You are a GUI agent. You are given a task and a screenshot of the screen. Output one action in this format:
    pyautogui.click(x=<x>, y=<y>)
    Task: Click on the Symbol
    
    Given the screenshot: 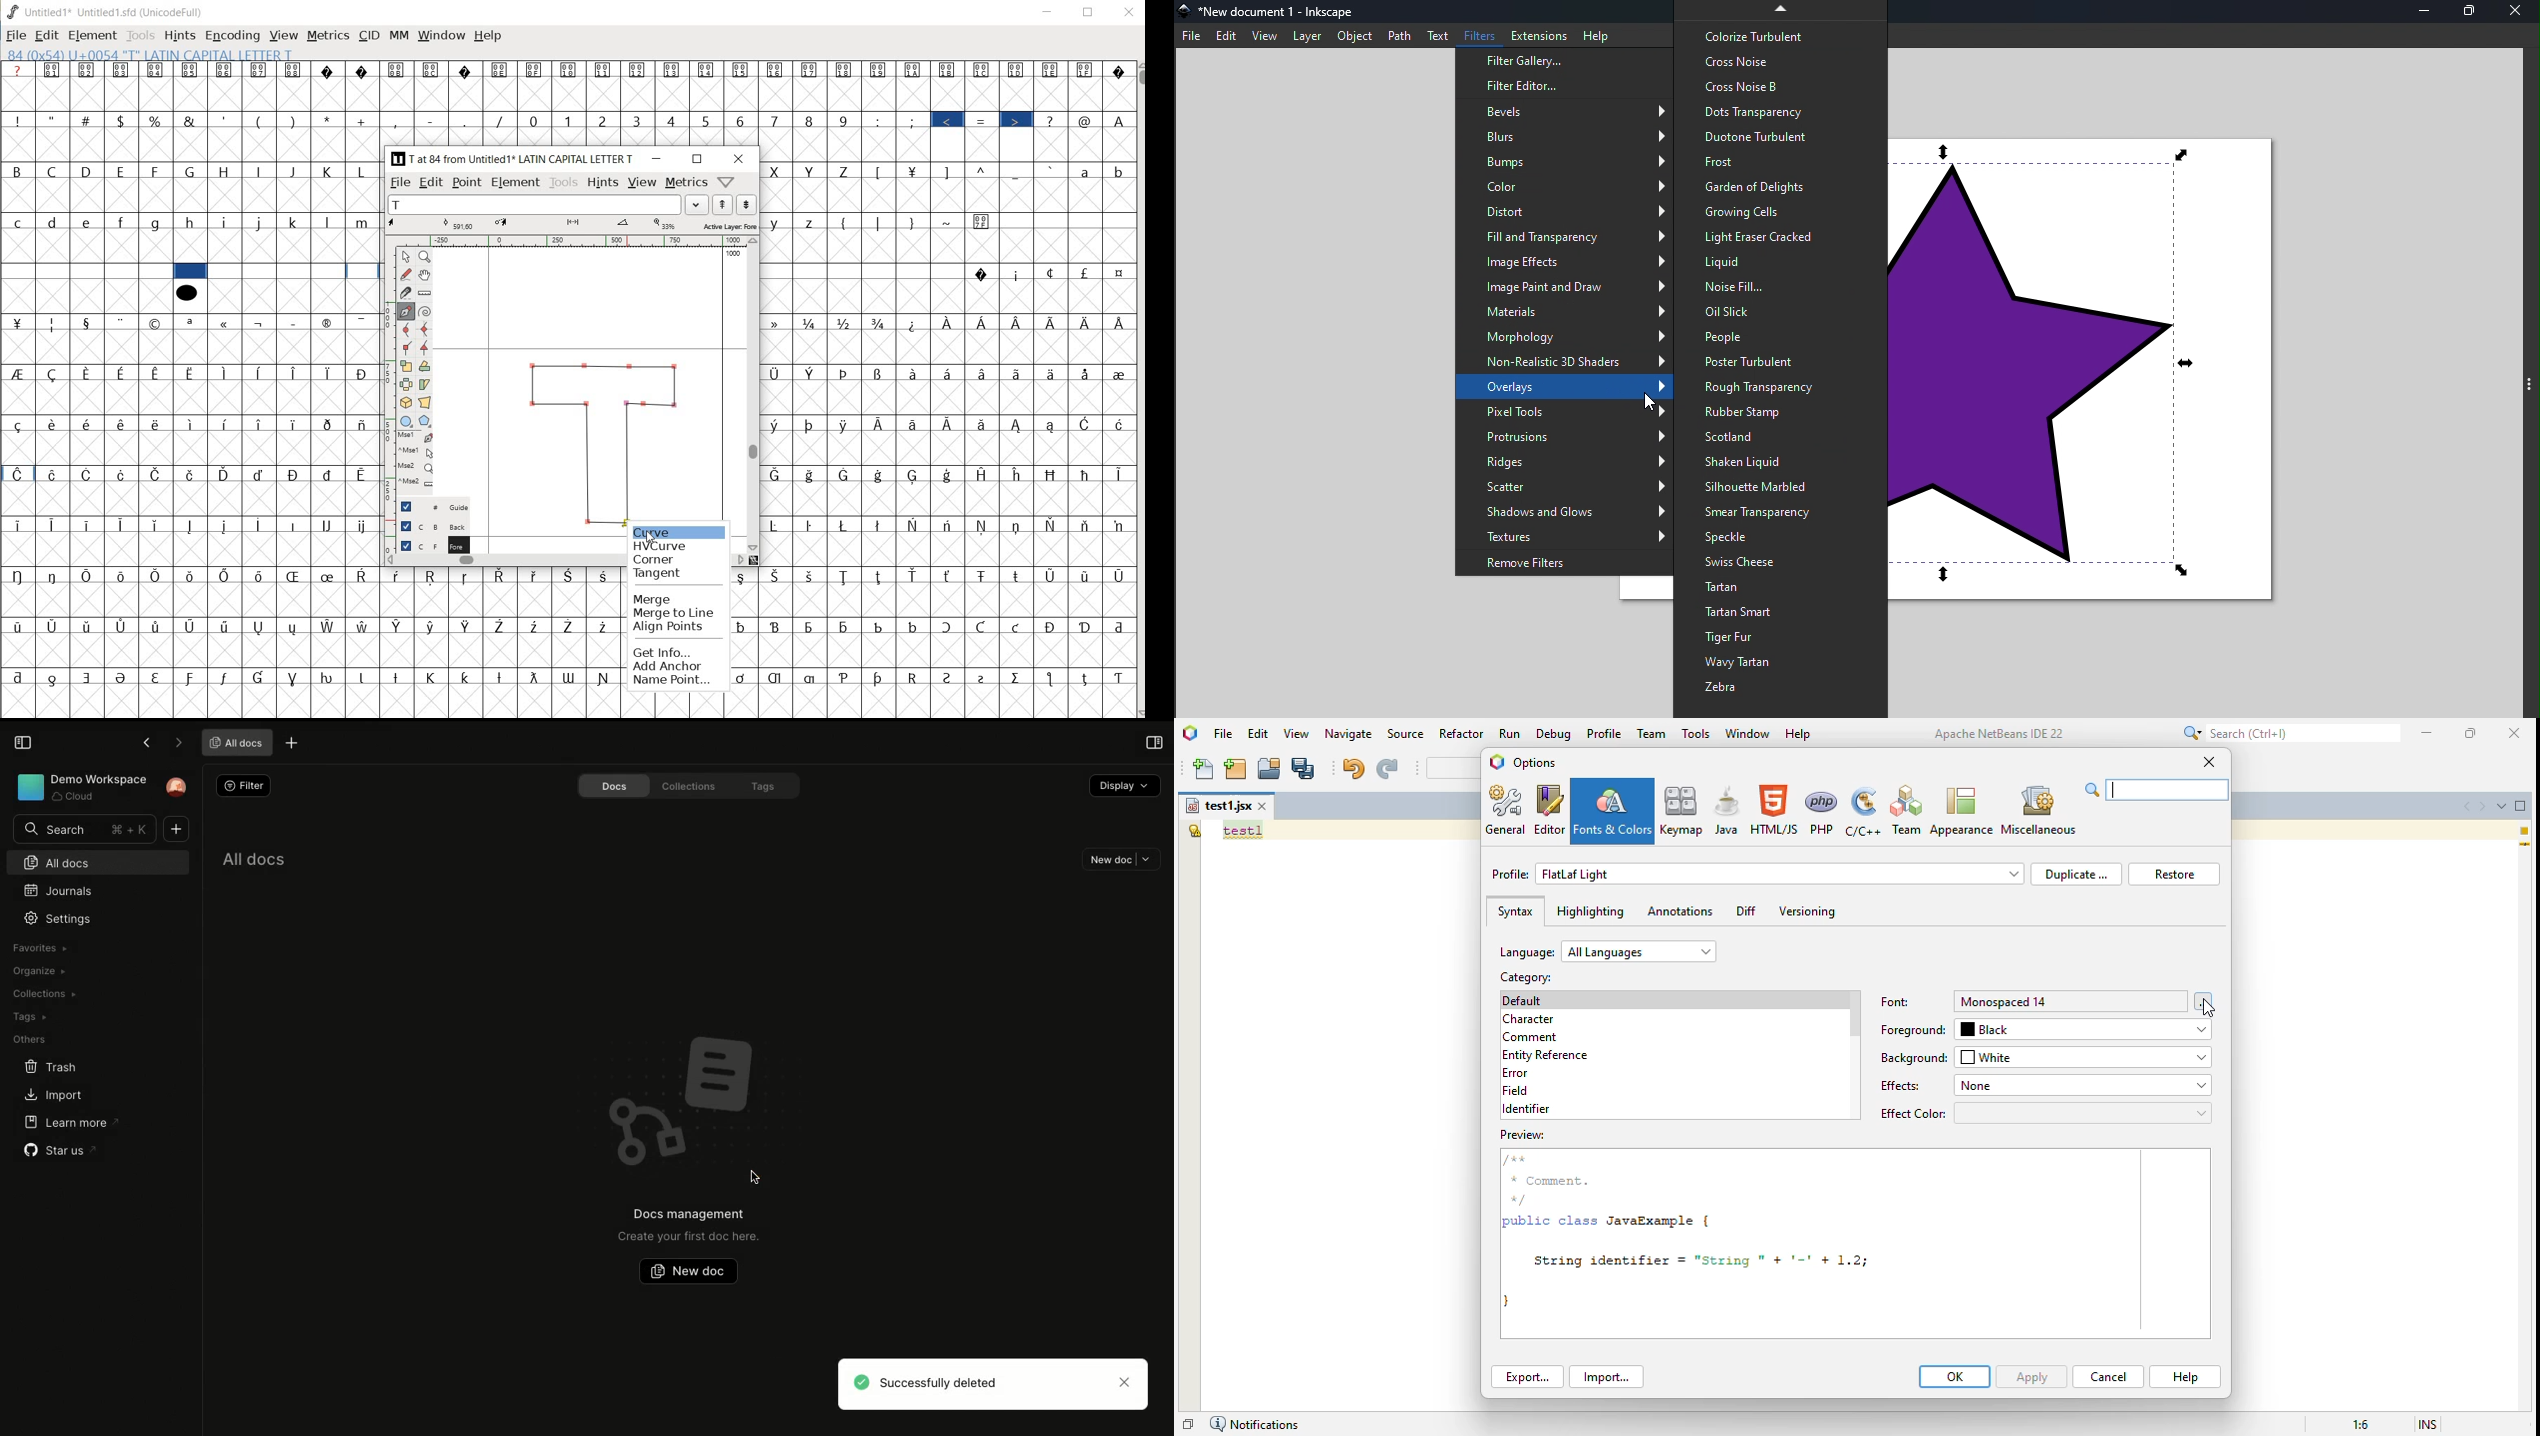 What is the action you would take?
    pyautogui.click(x=879, y=70)
    